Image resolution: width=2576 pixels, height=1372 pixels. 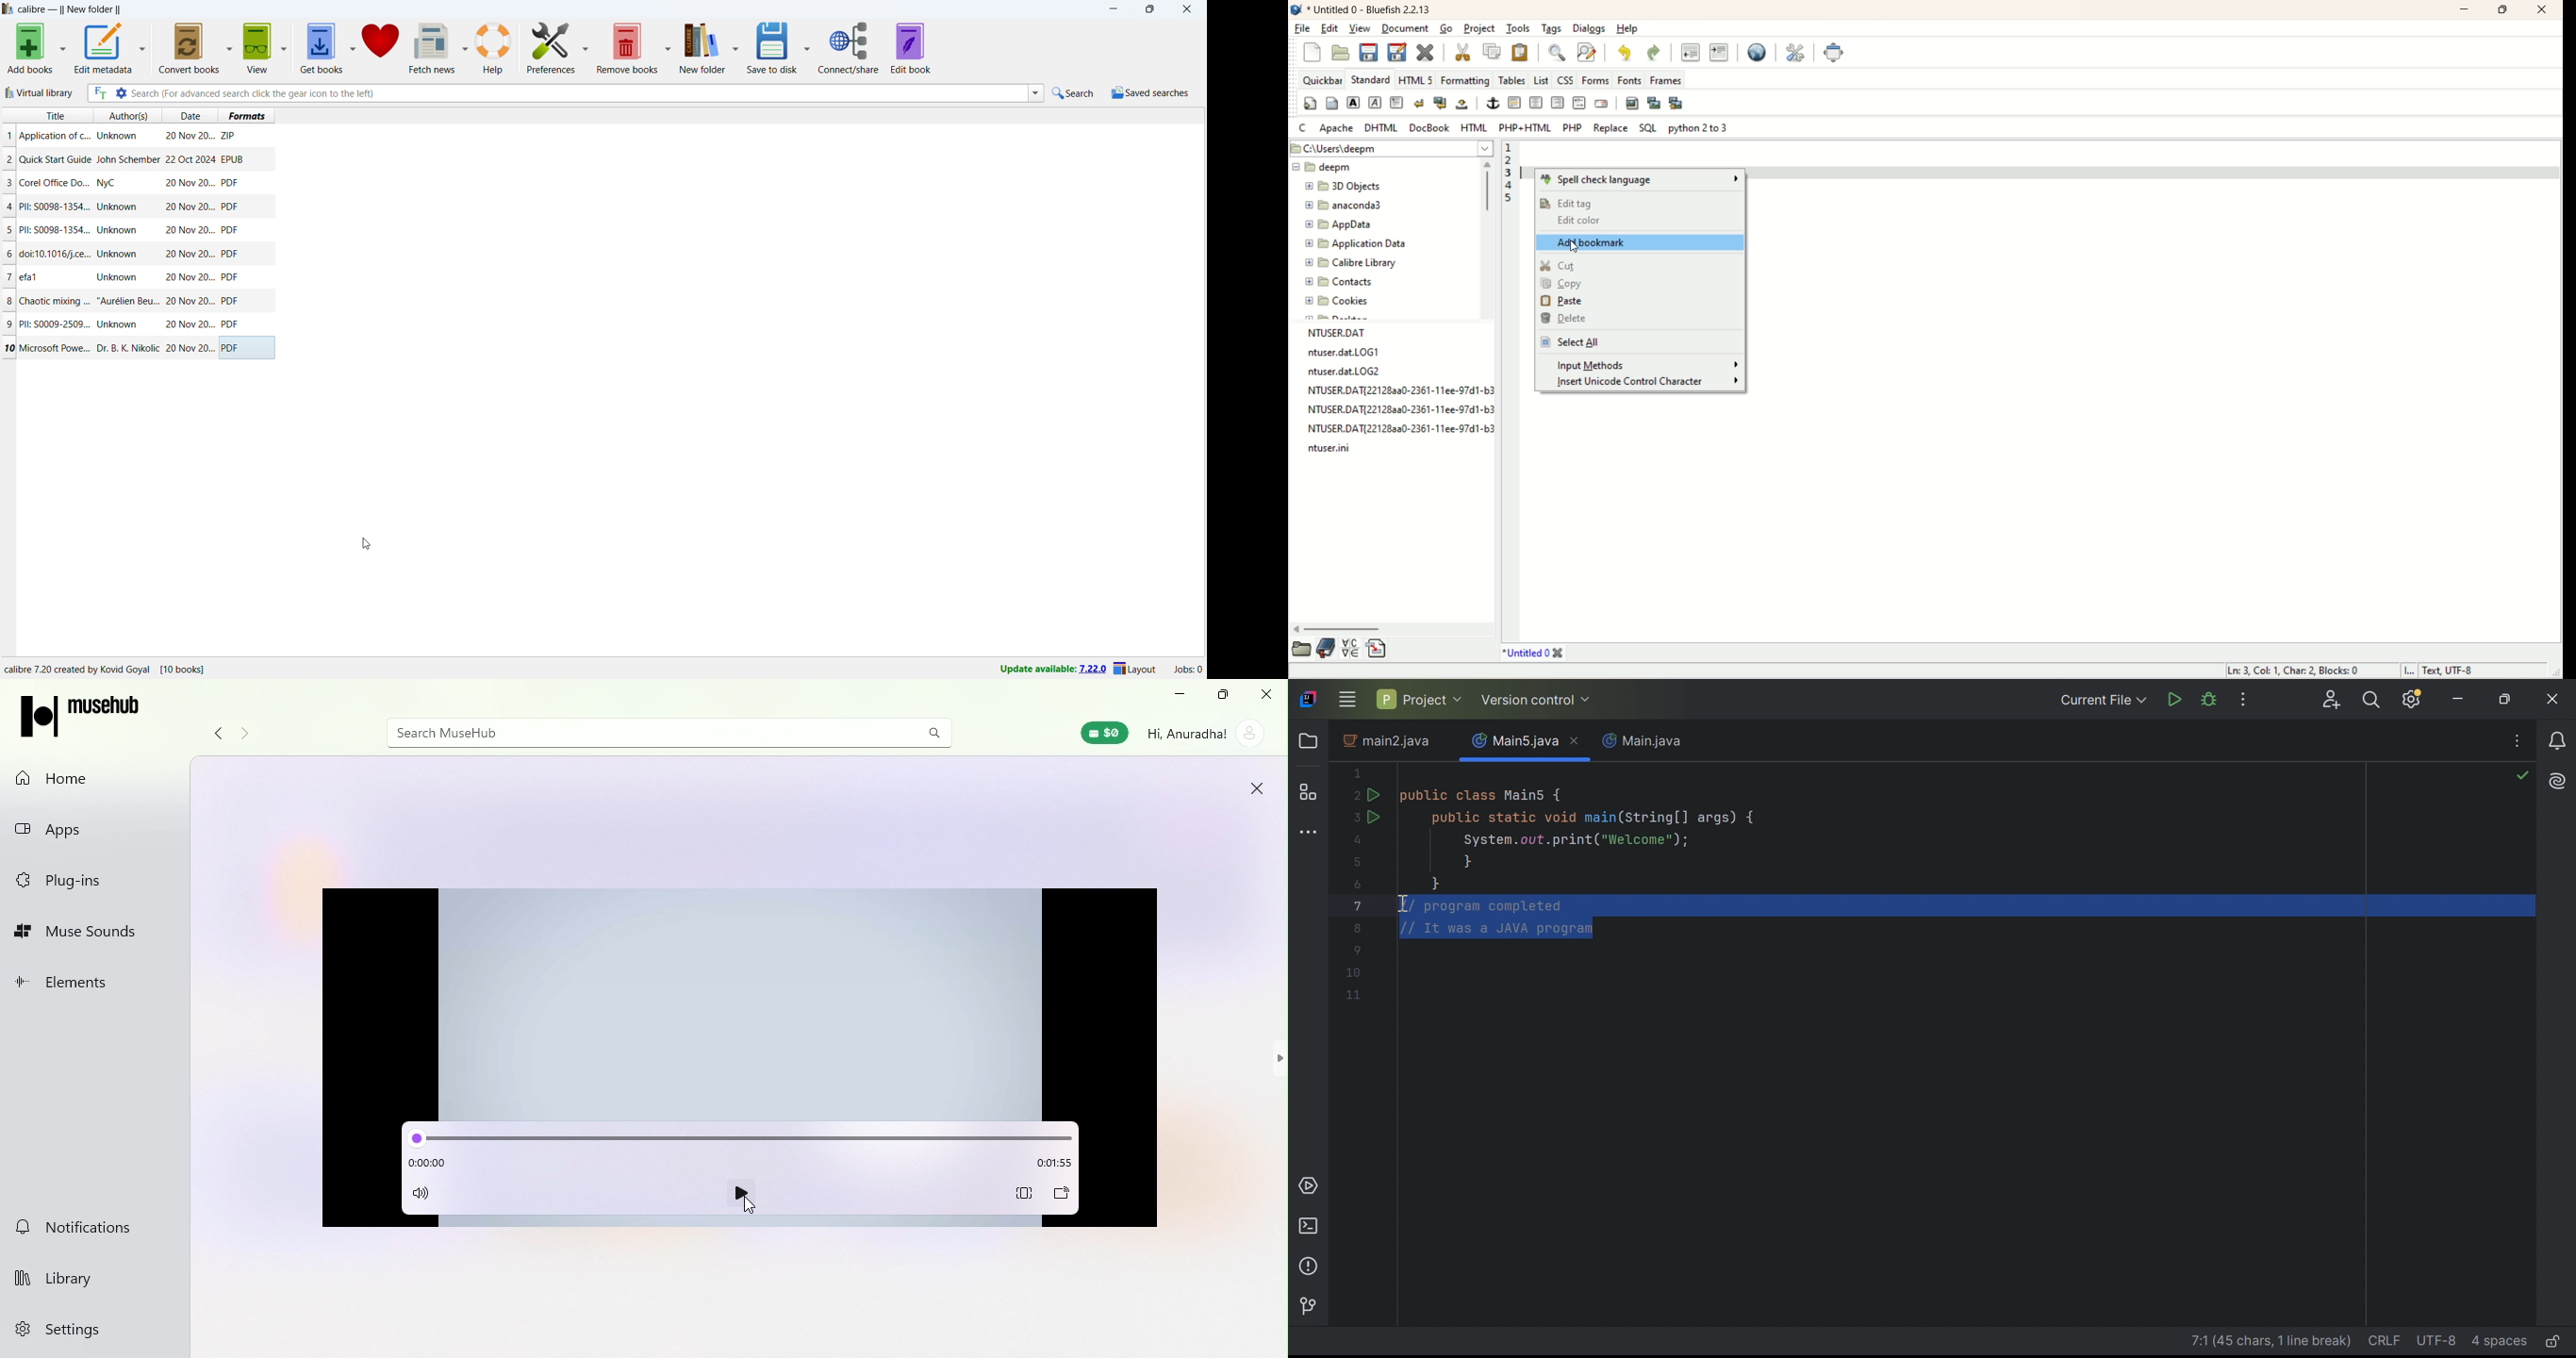 What do you see at coordinates (1356, 372) in the screenshot?
I see `file name` at bounding box center [1356, 372].